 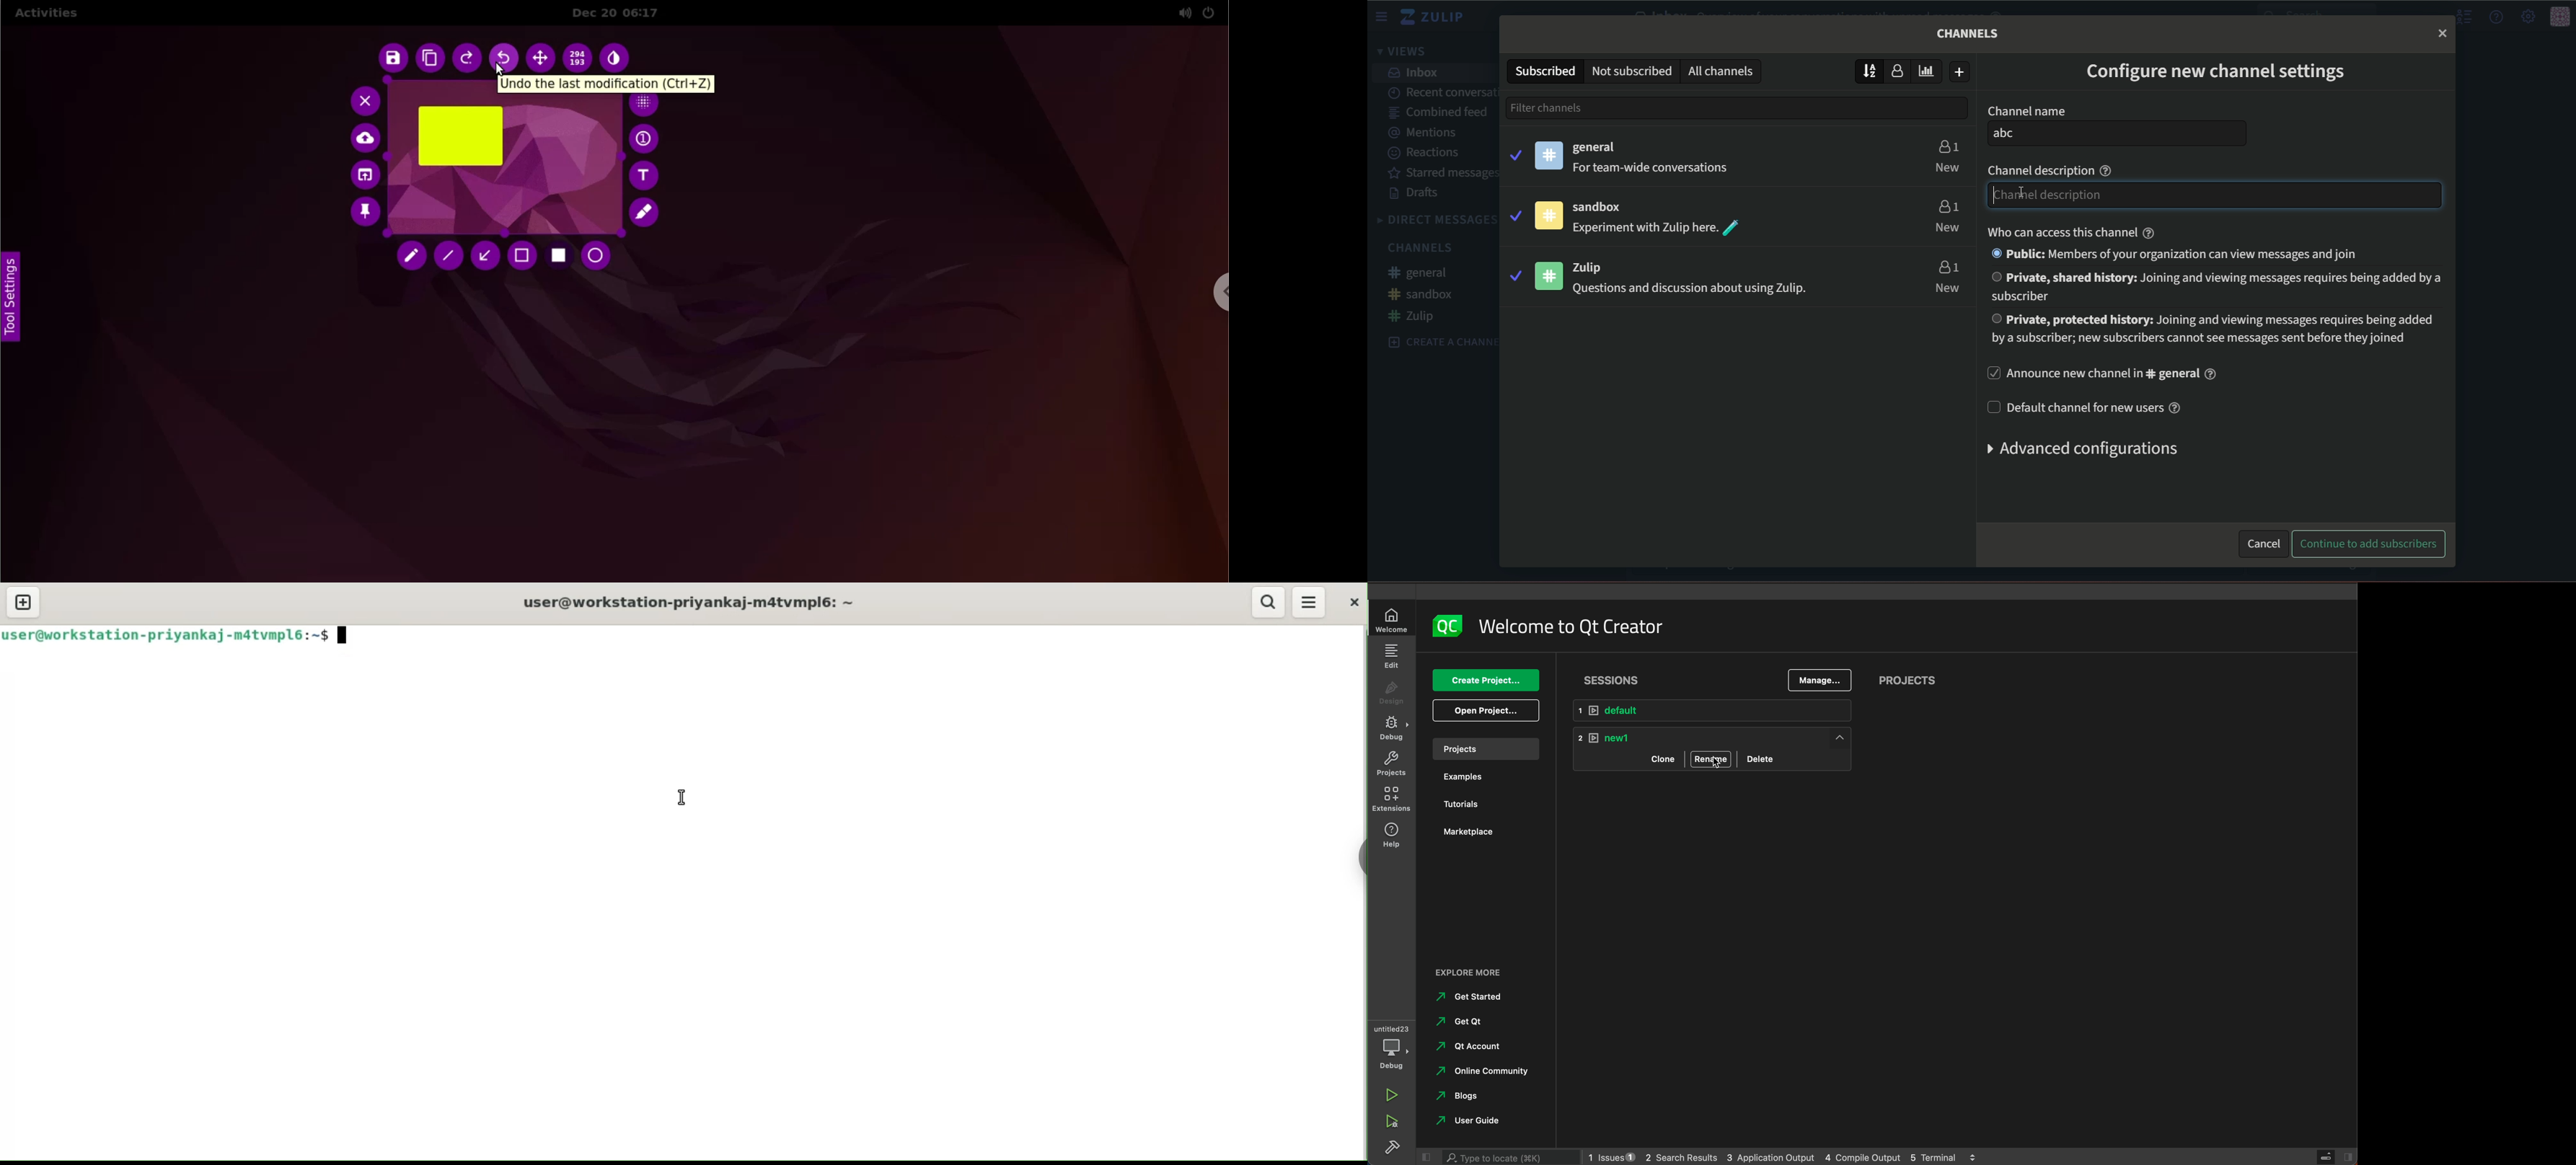 What do you see at coordinates (1487, 710) in the screenshot?
I see `open` at bounding box center [1487, 710].